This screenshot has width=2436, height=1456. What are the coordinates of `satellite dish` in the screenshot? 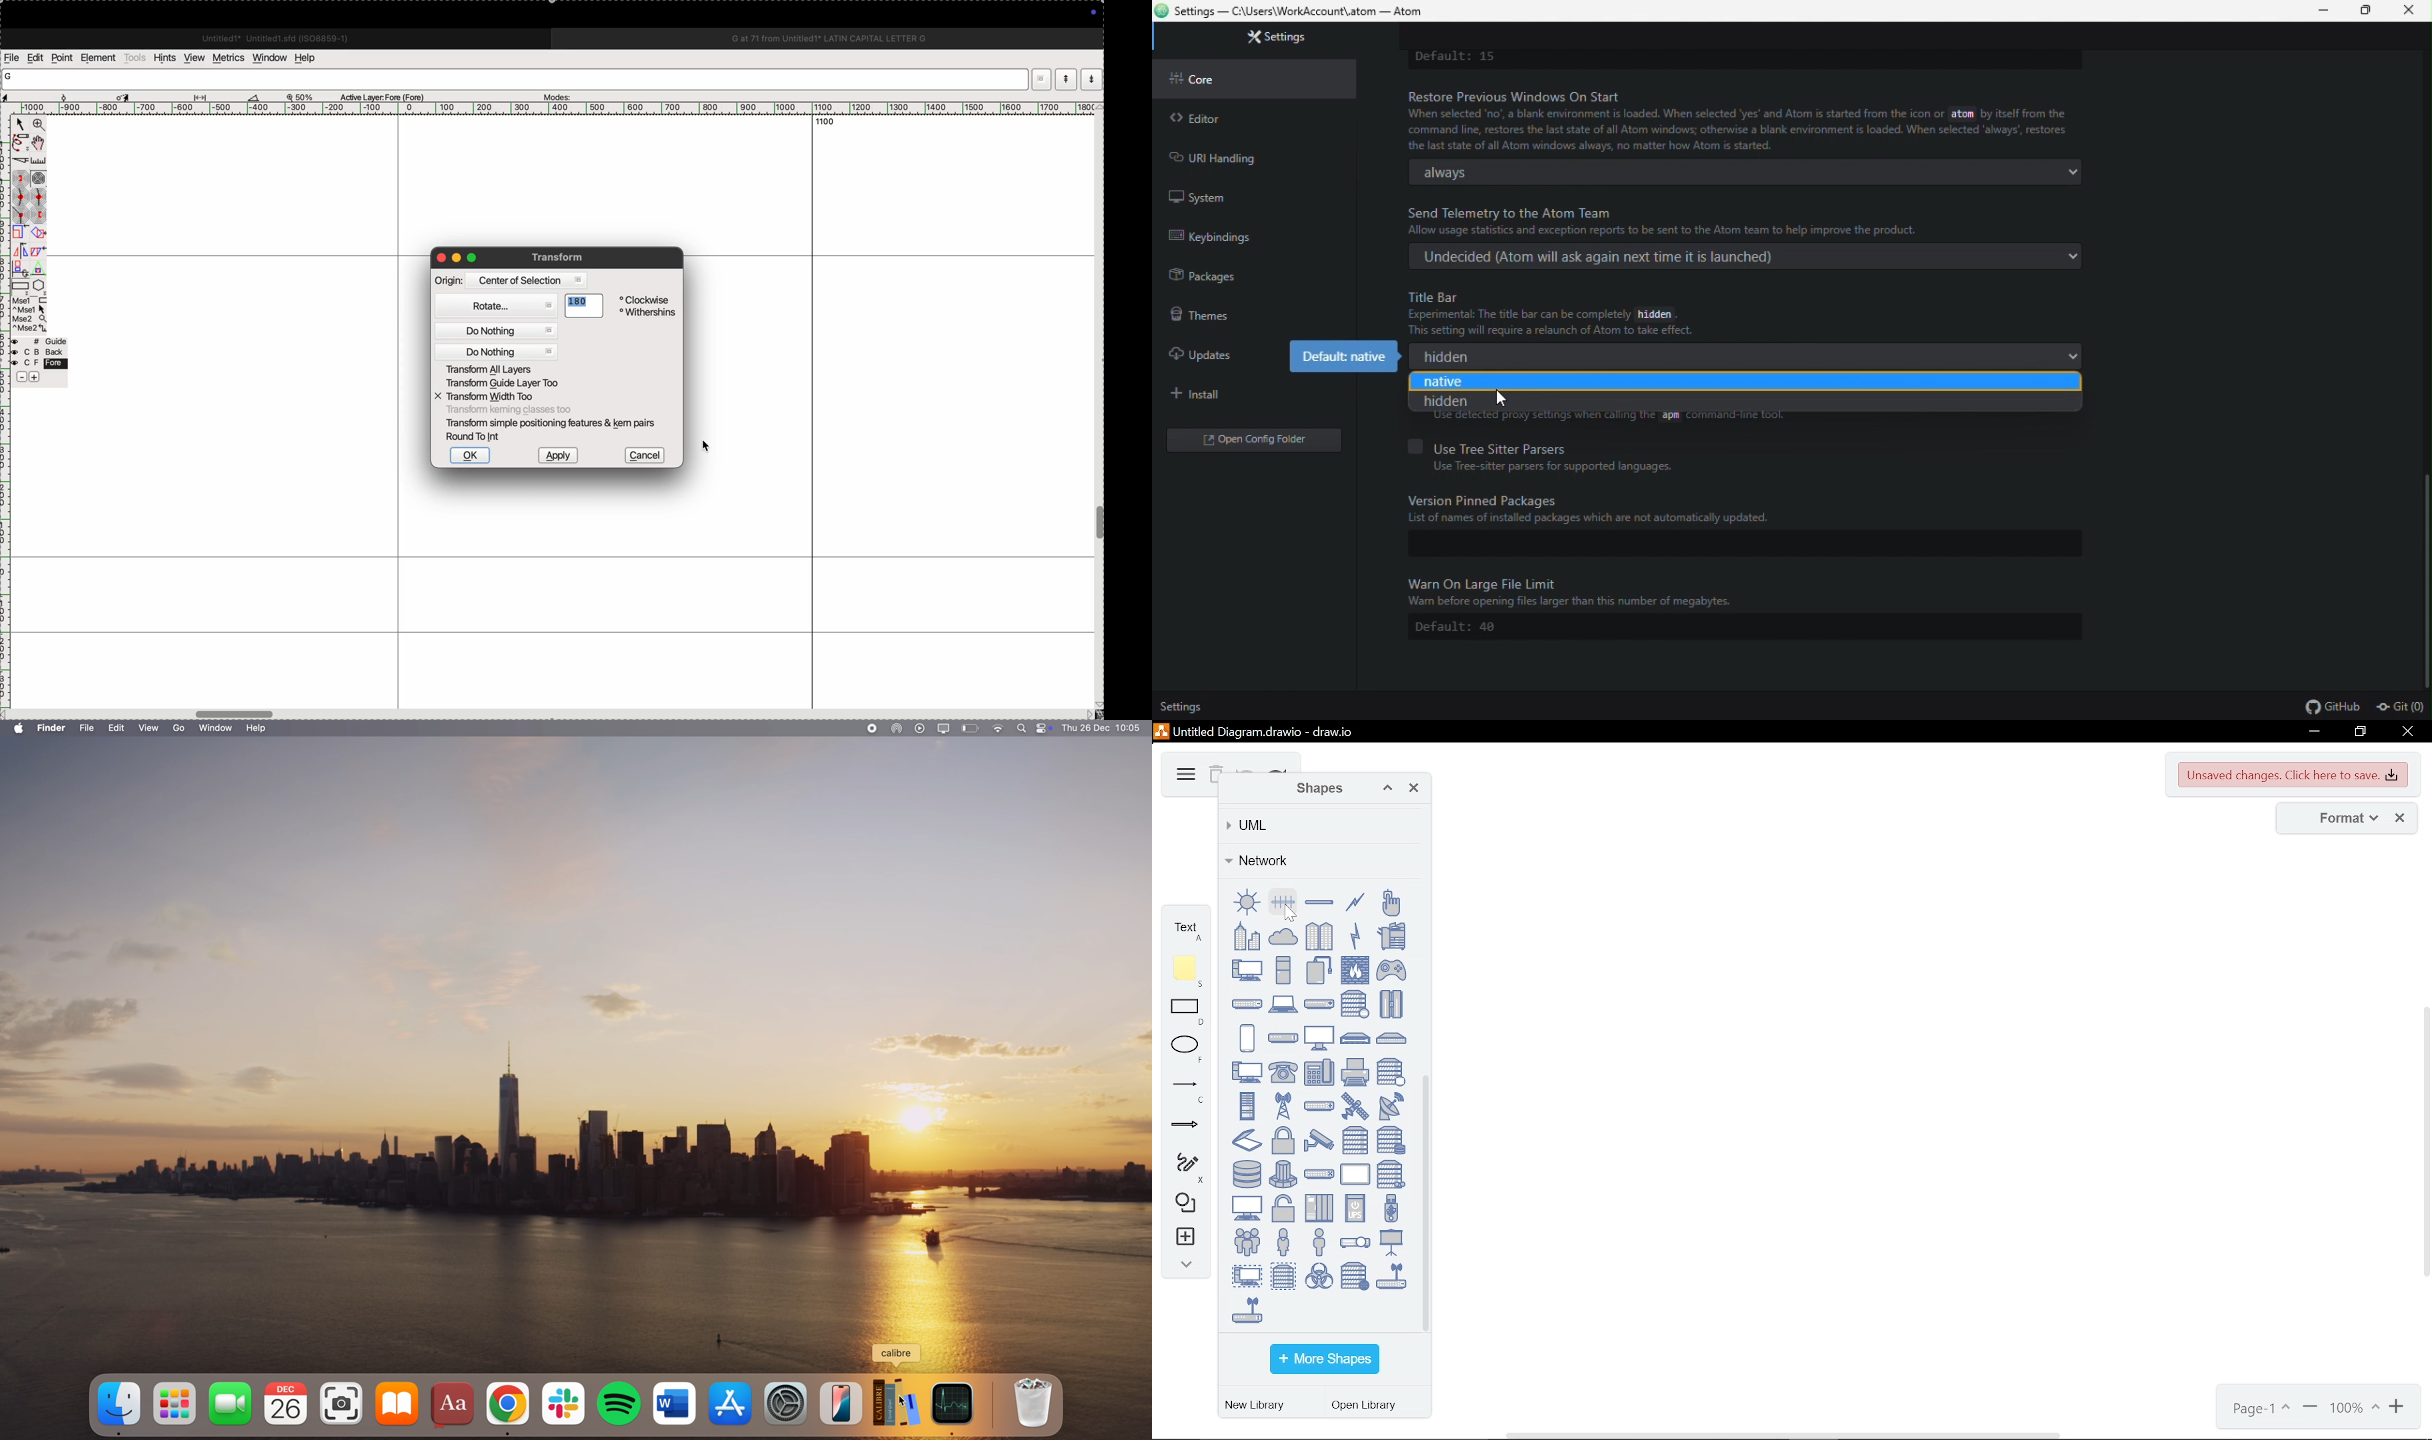 It's located at (1391, 1106).